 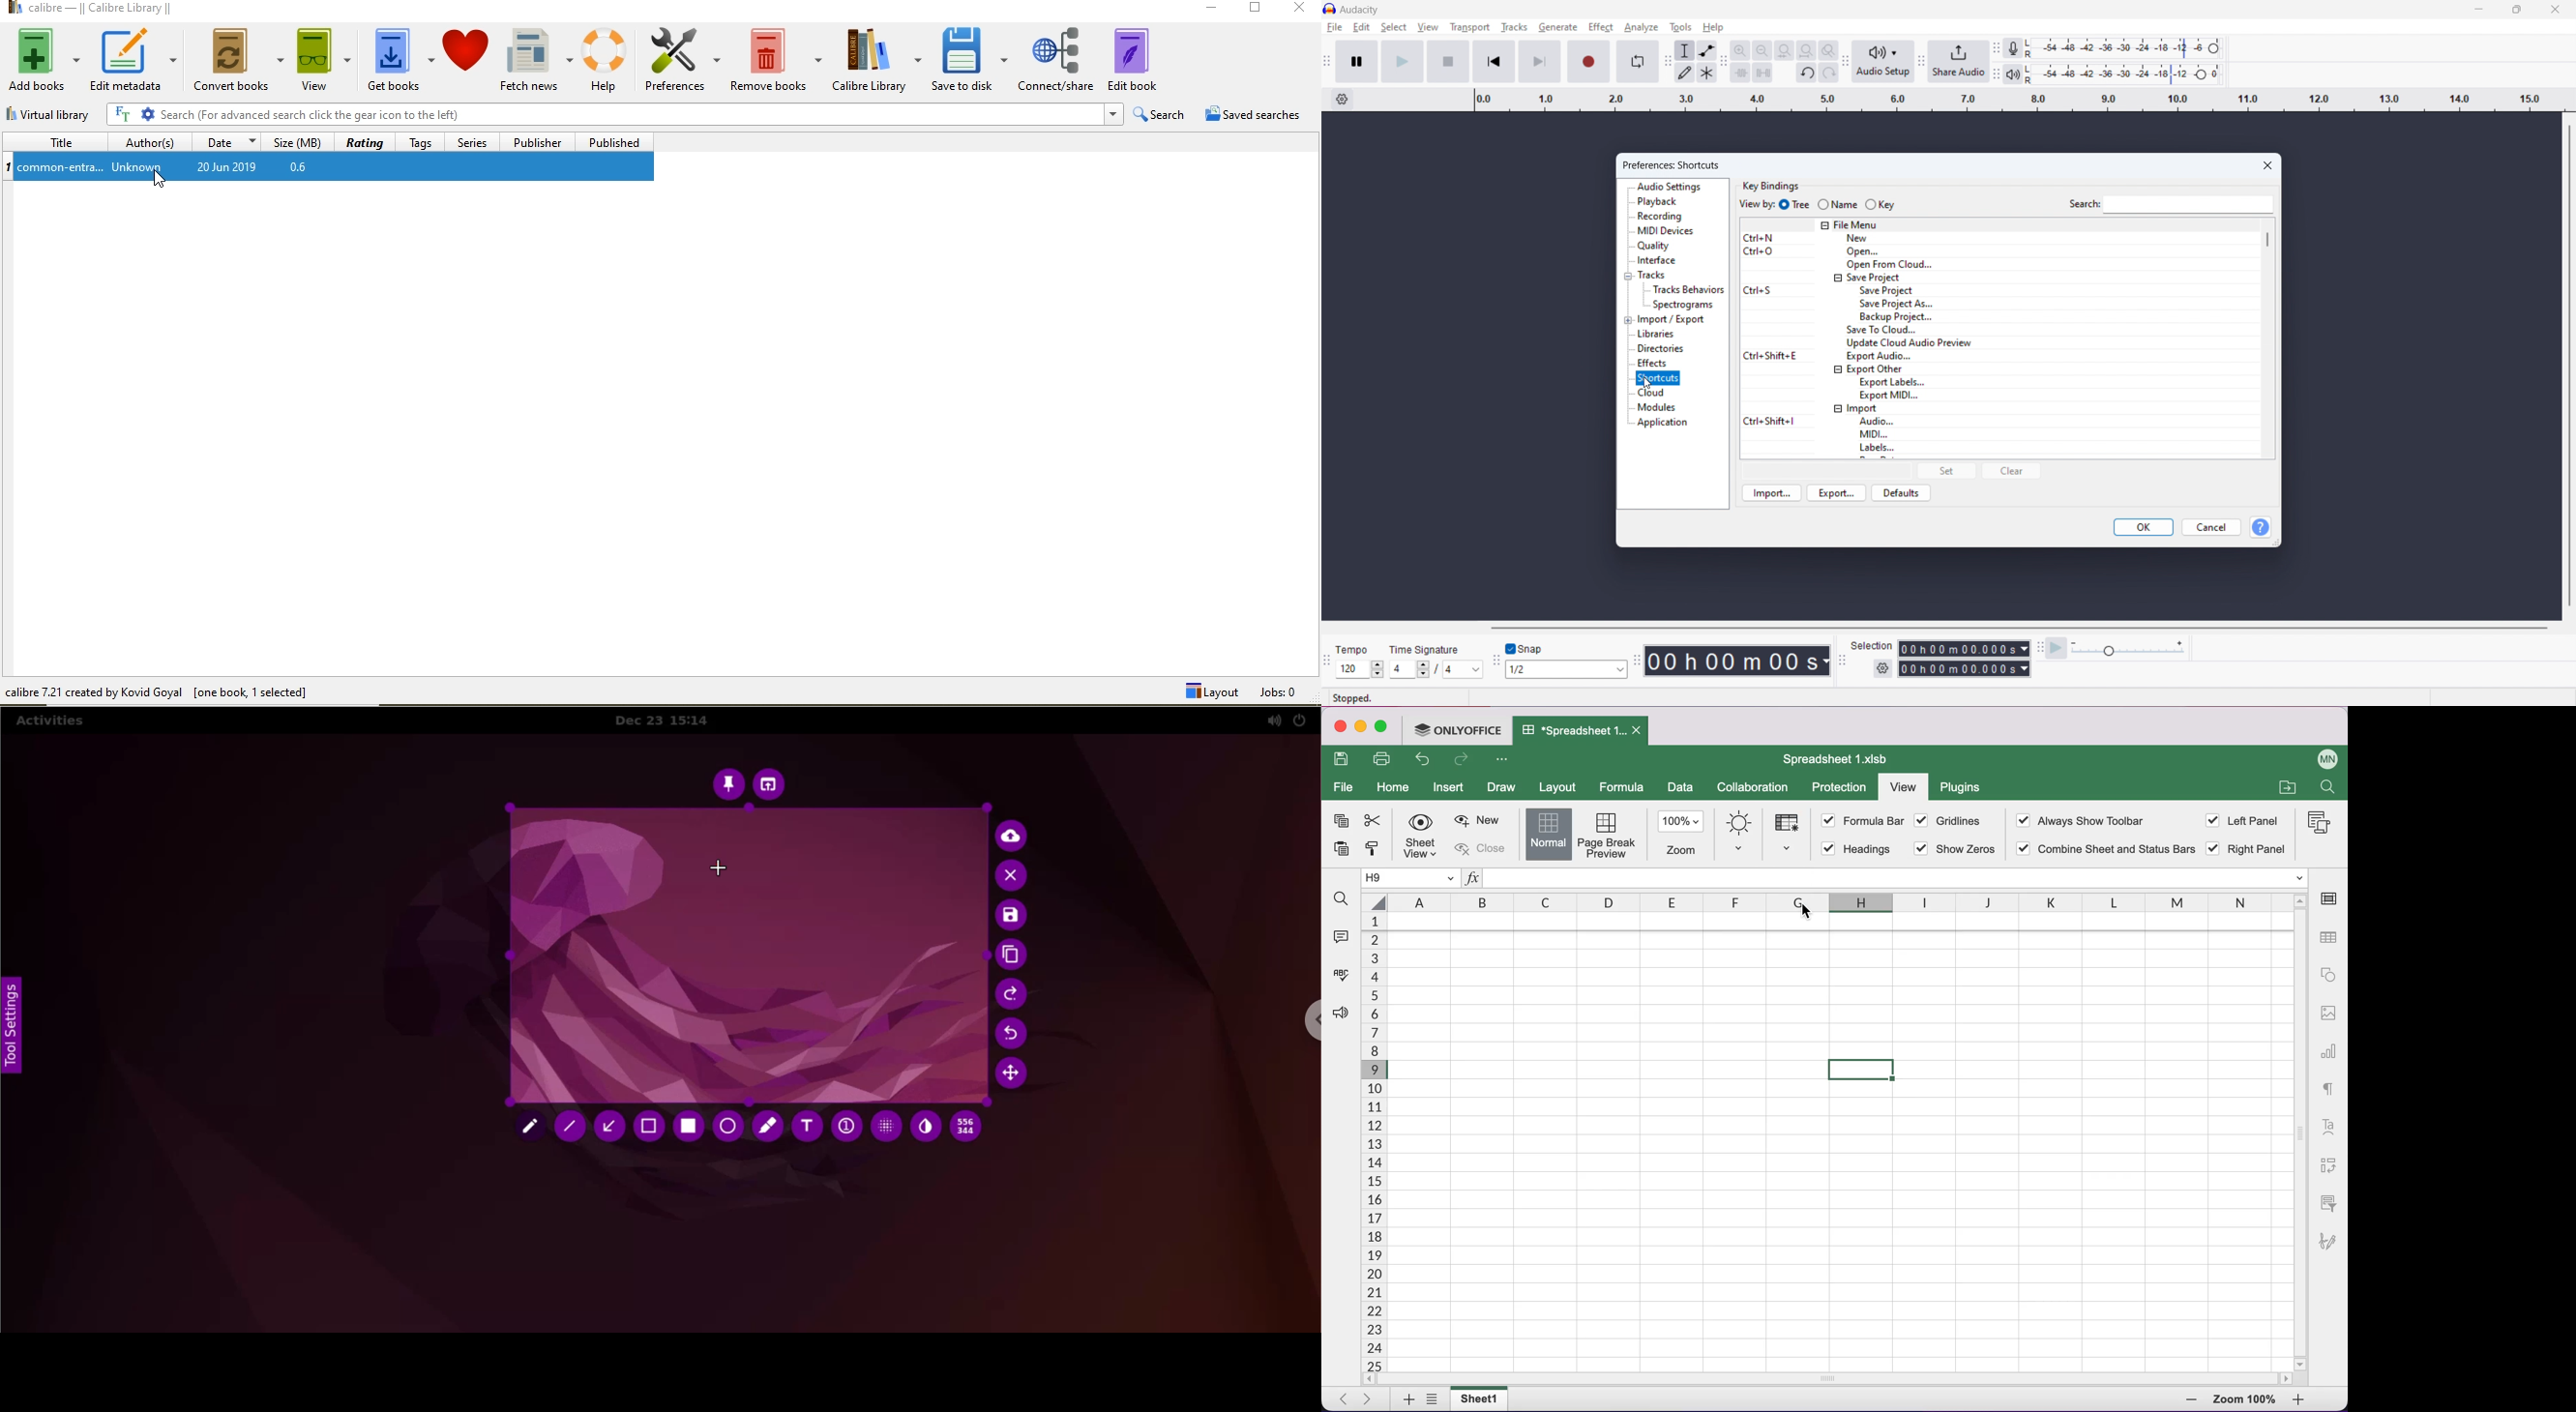 I want to click on collapse, so click(x=1837, y=369).